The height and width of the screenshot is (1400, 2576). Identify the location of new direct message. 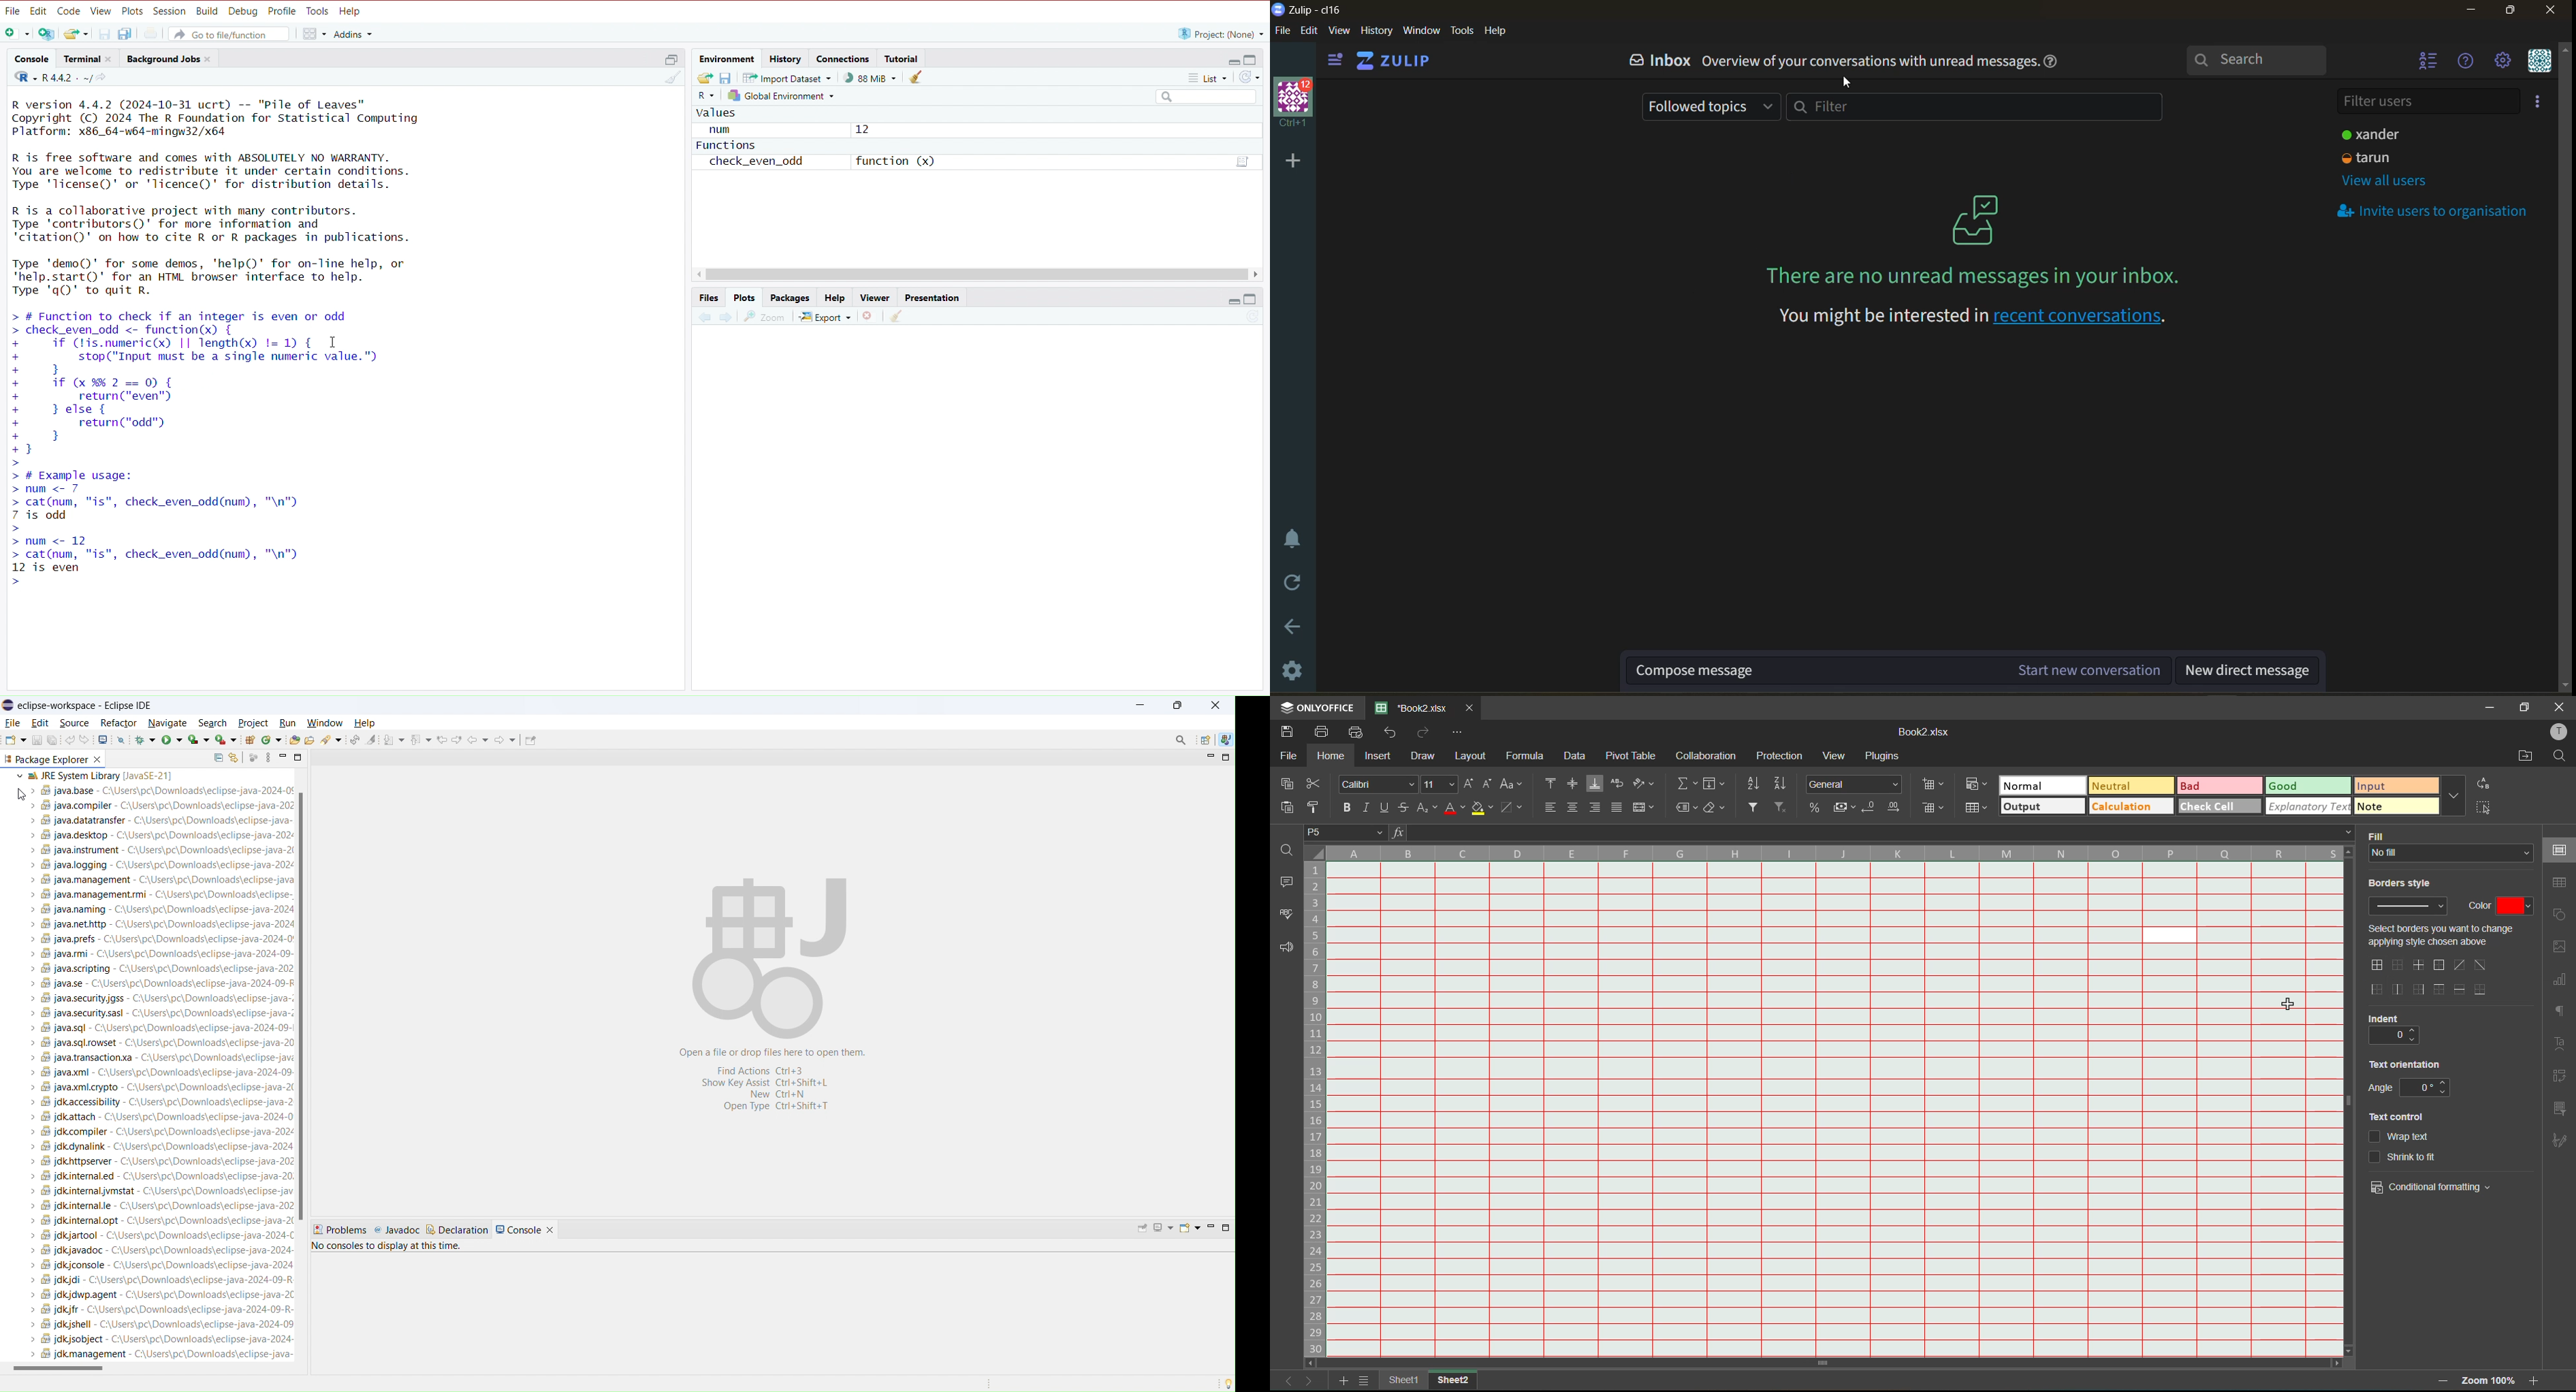
(2249, 670).